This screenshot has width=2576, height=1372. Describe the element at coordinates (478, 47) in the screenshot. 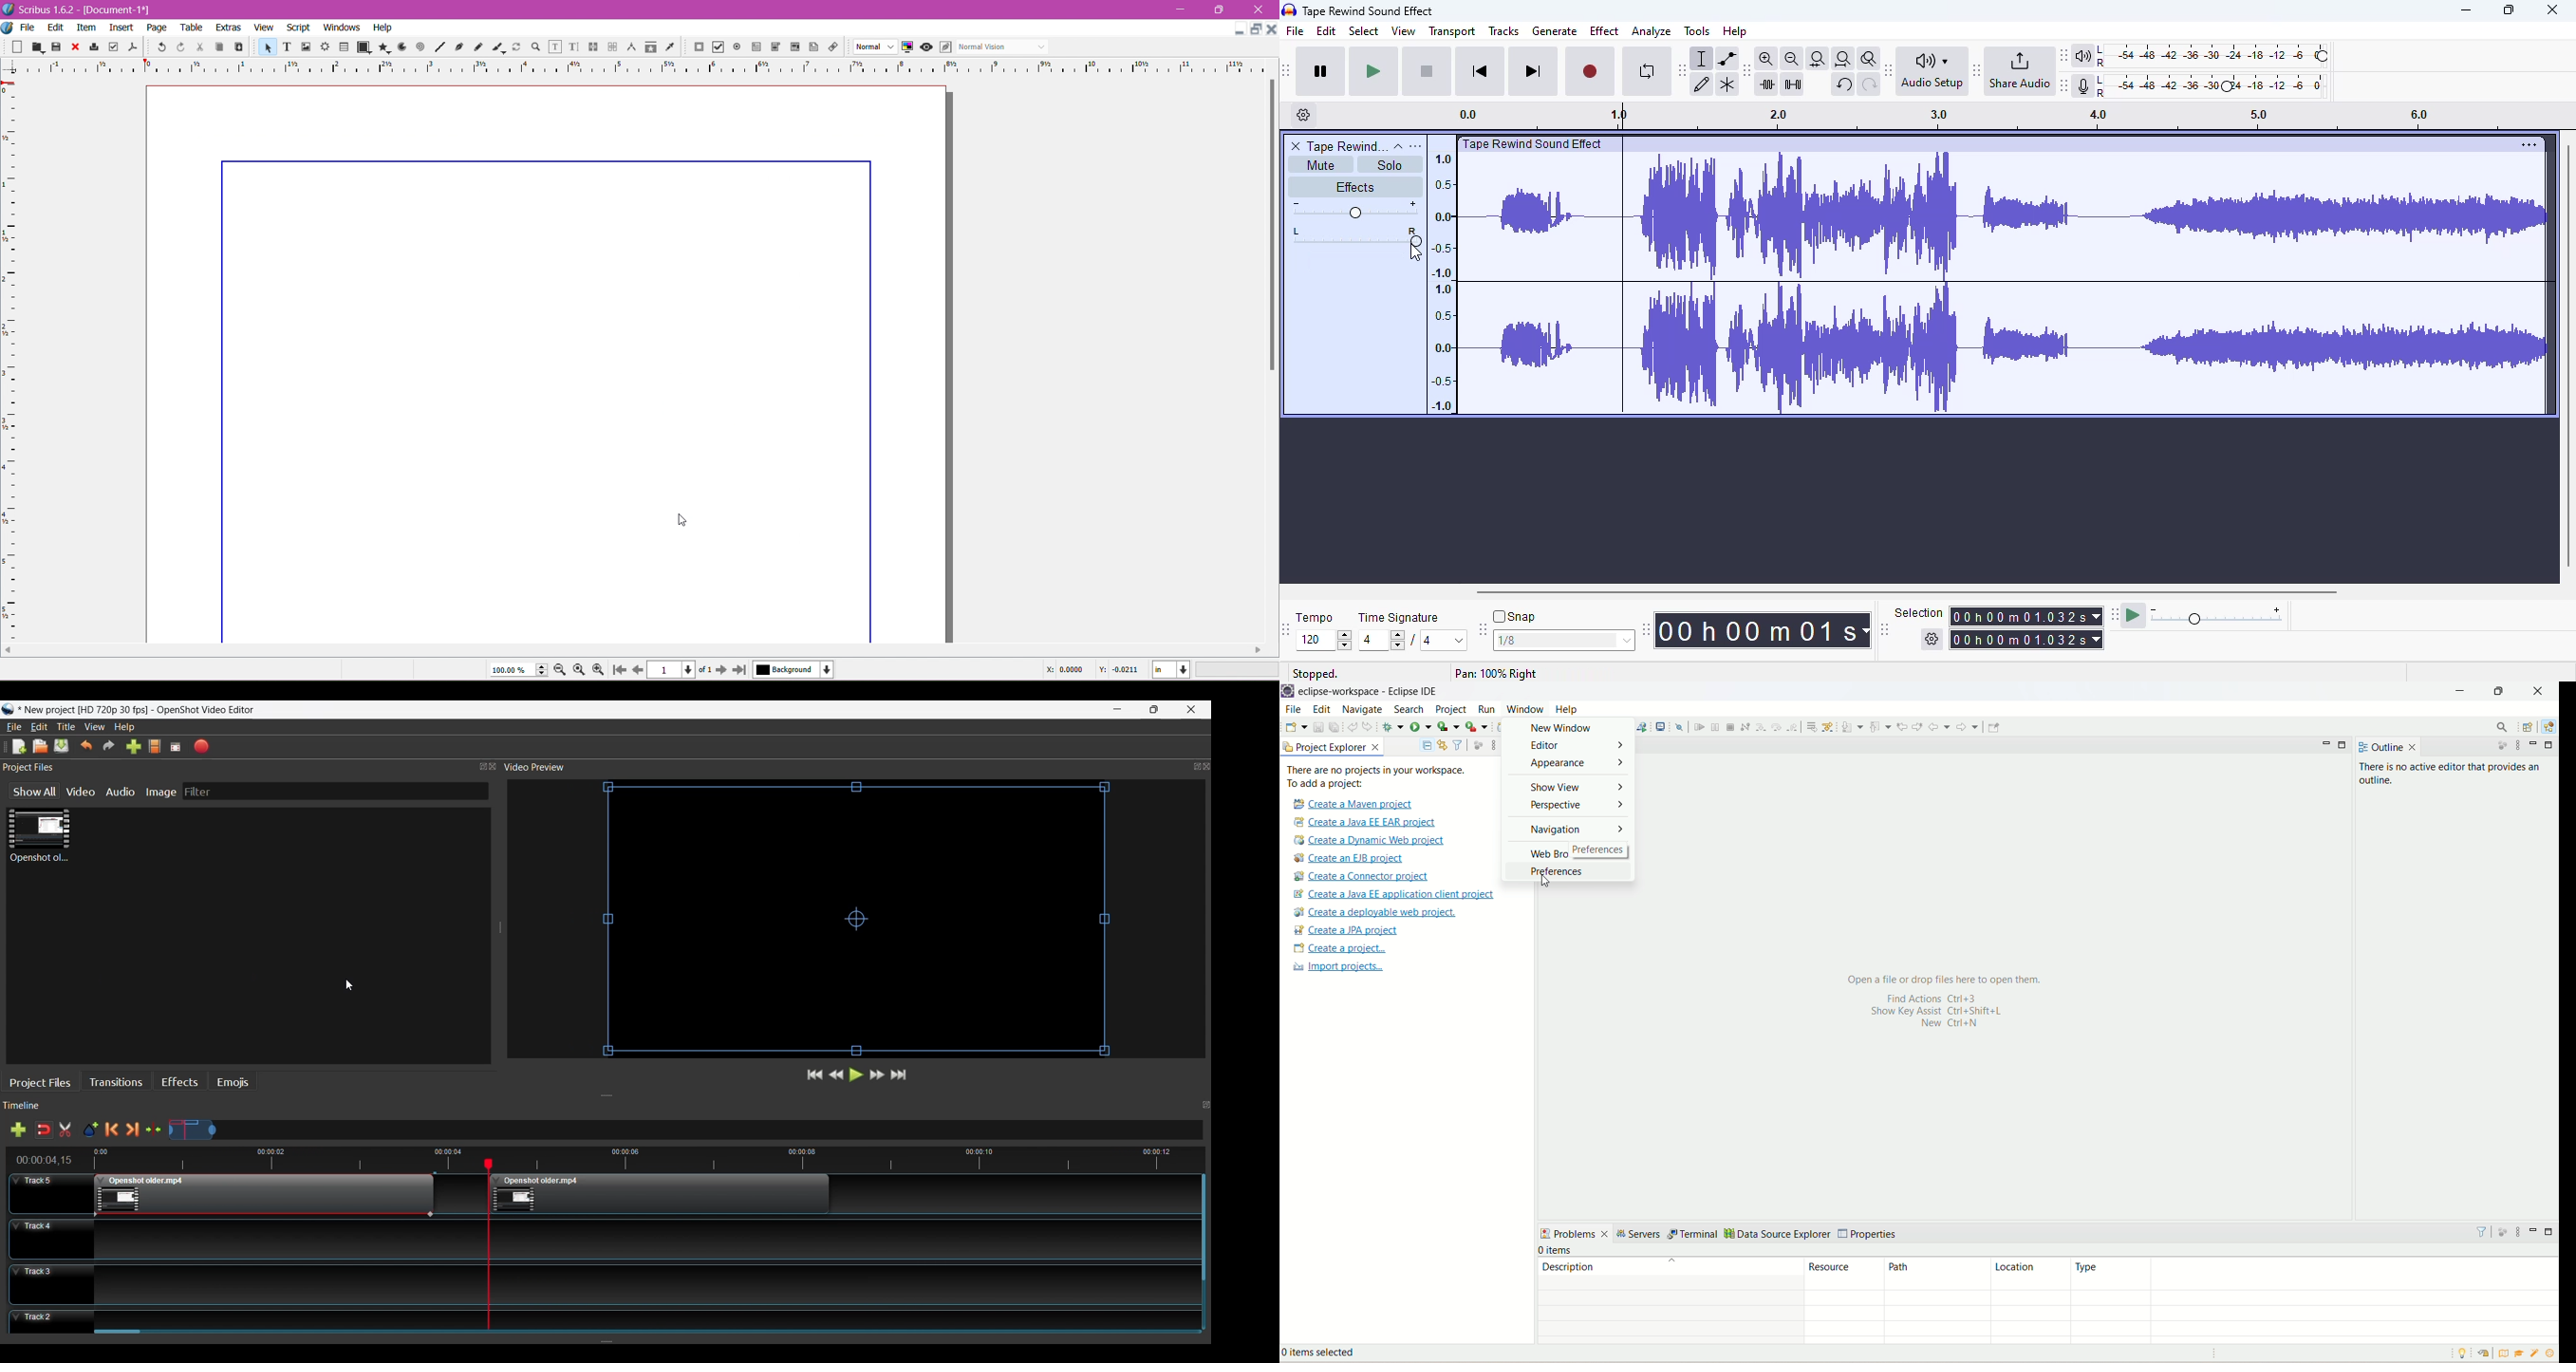

I see `Freehand Line` at that location.